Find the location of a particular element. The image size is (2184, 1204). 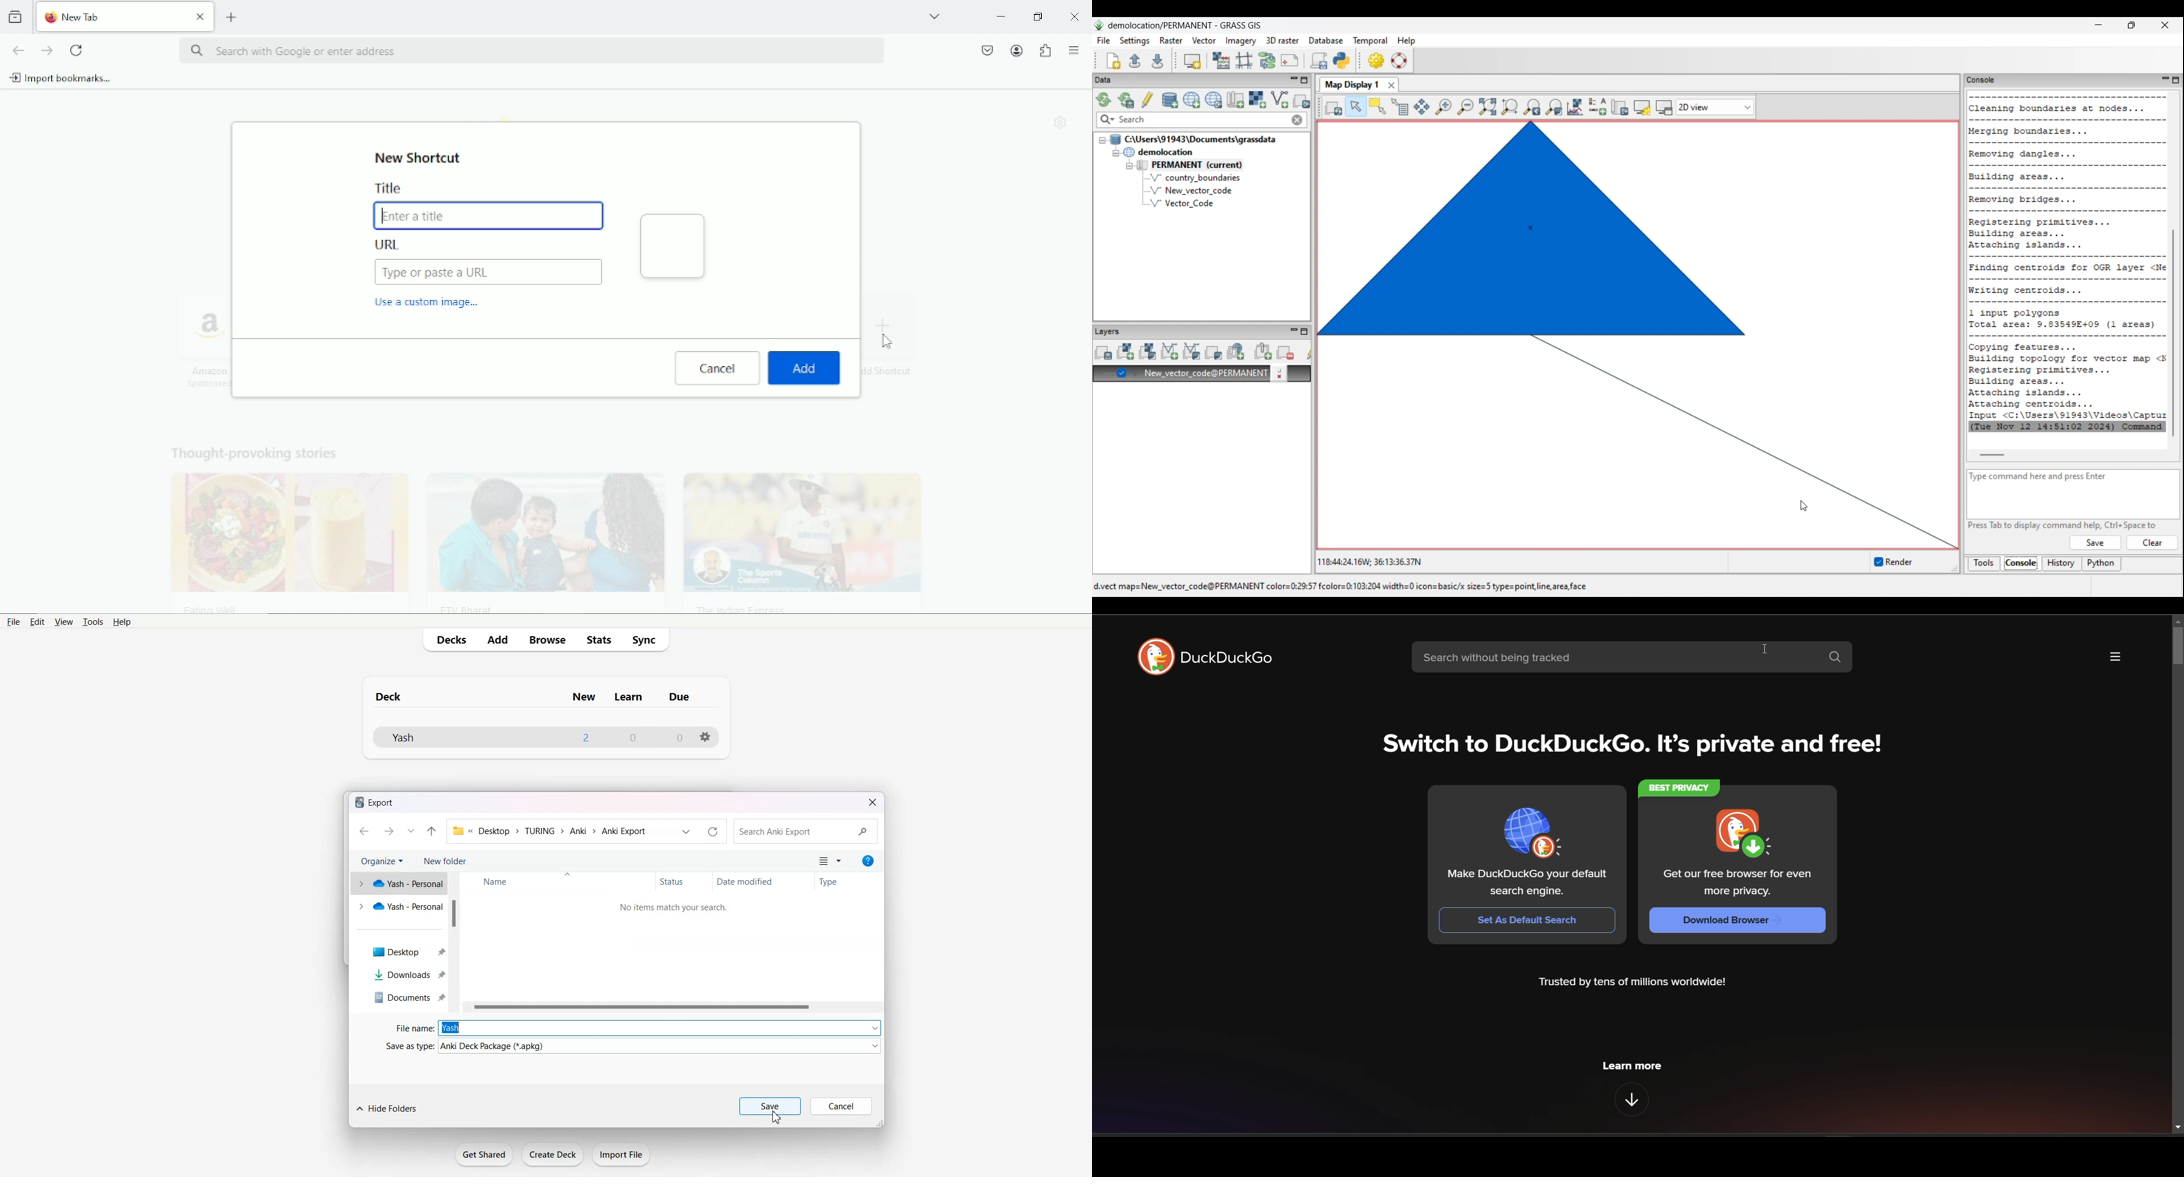

Save is located at coordinates (771, 1107).